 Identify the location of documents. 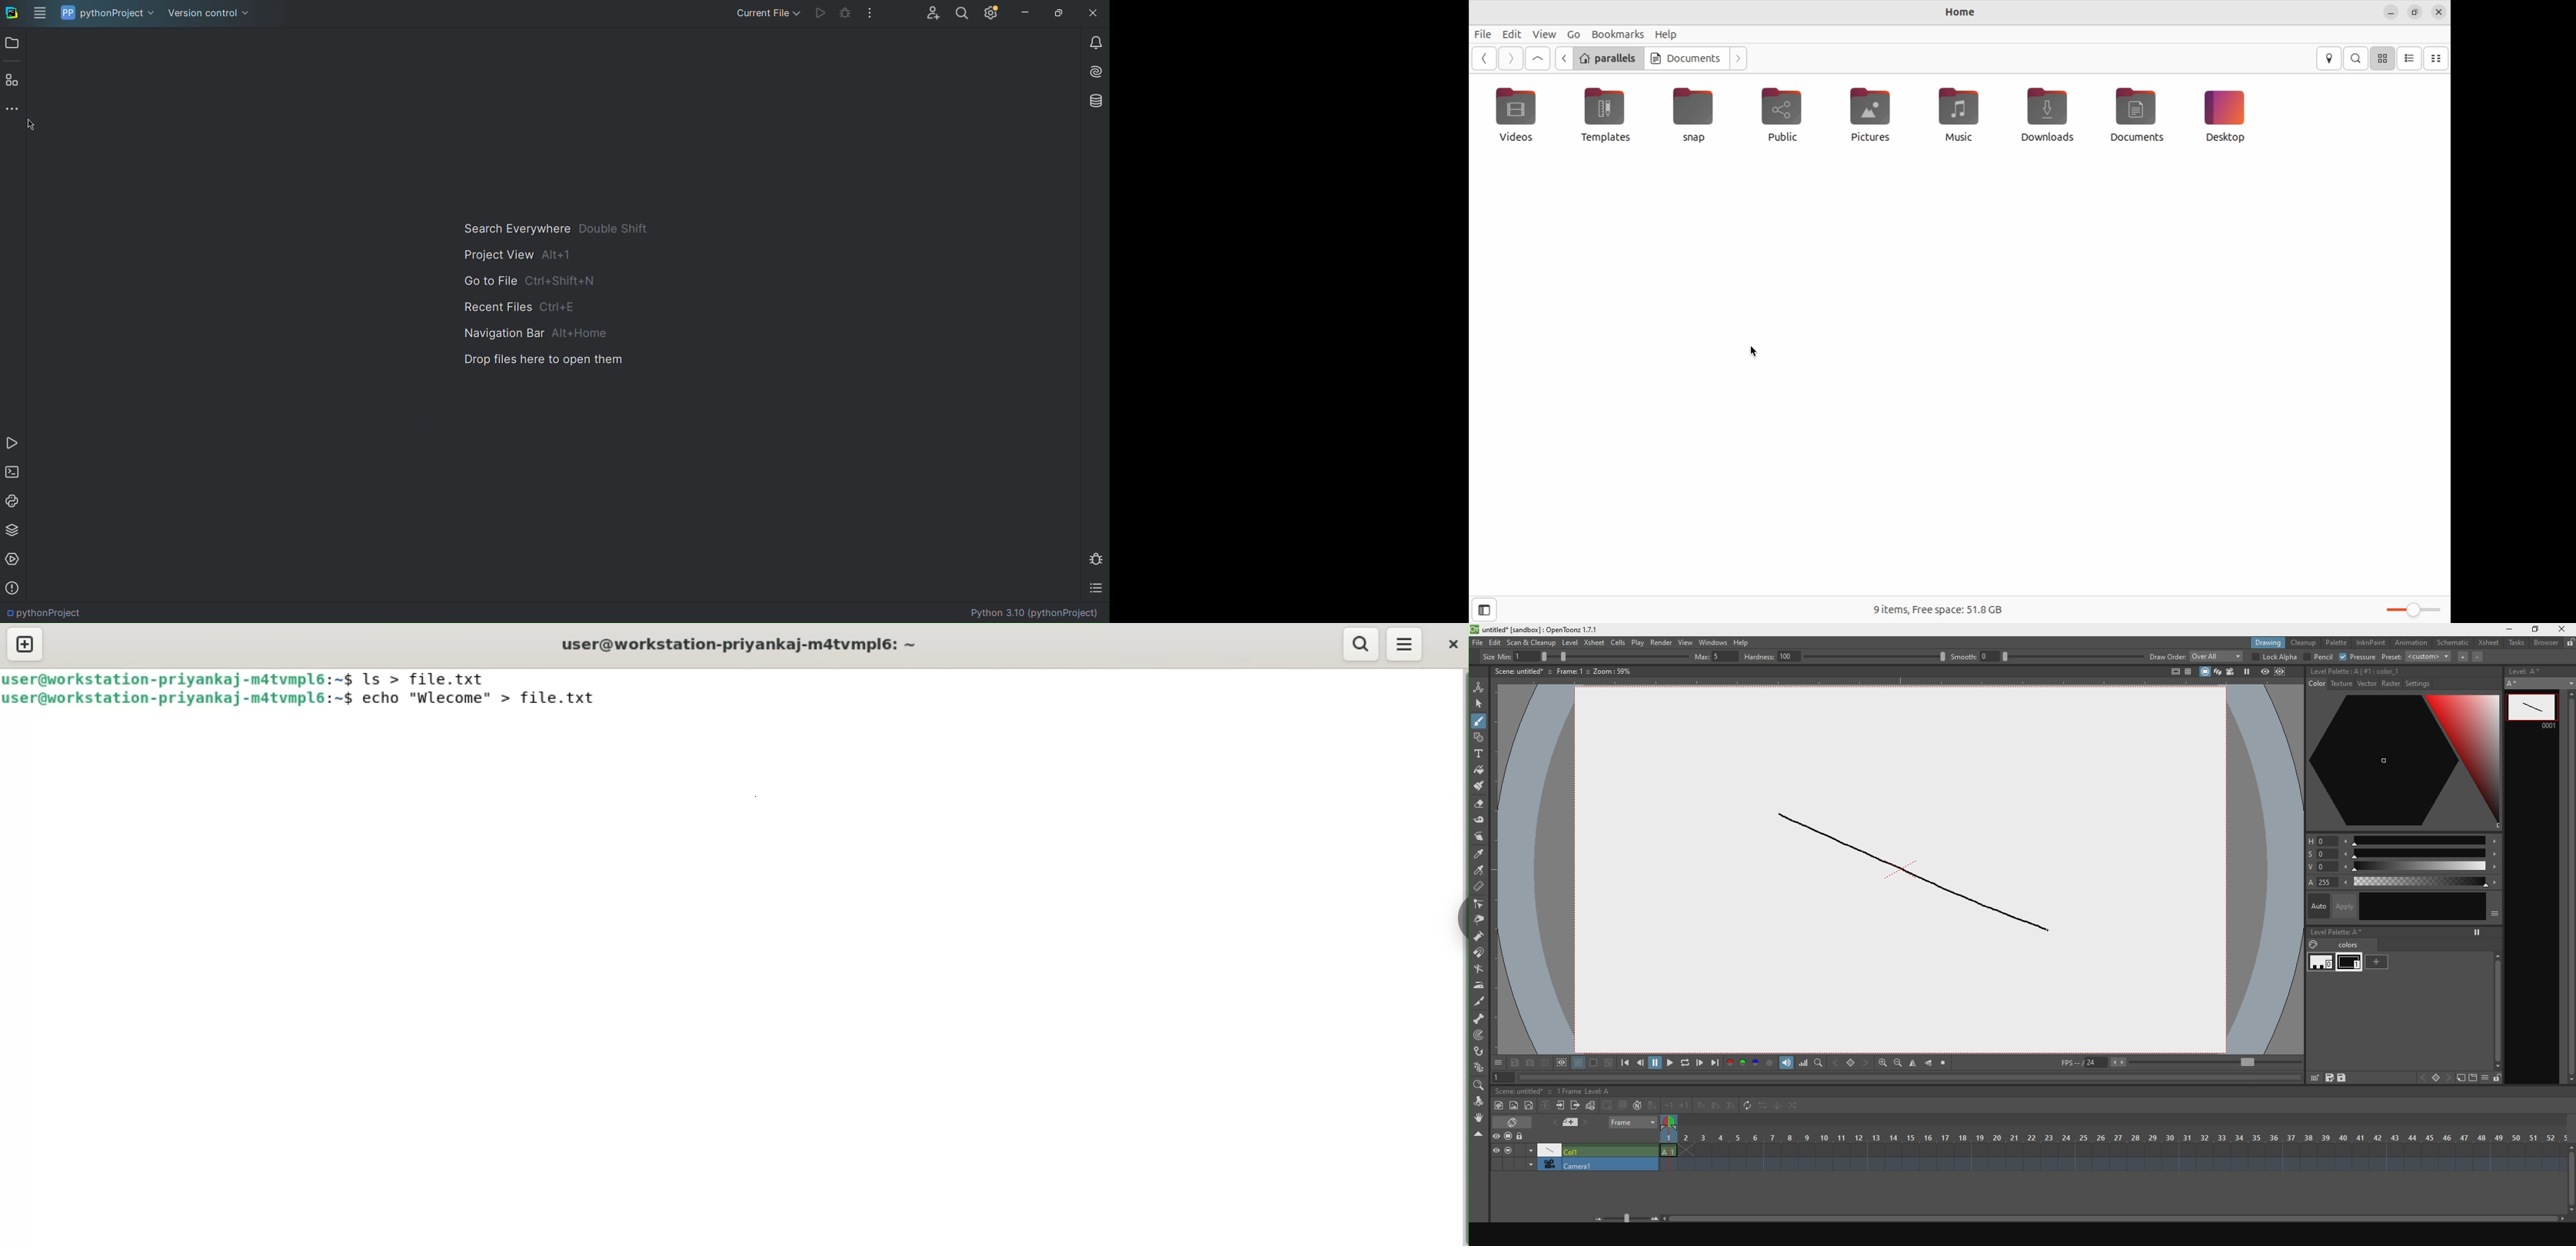
(1684, 58).